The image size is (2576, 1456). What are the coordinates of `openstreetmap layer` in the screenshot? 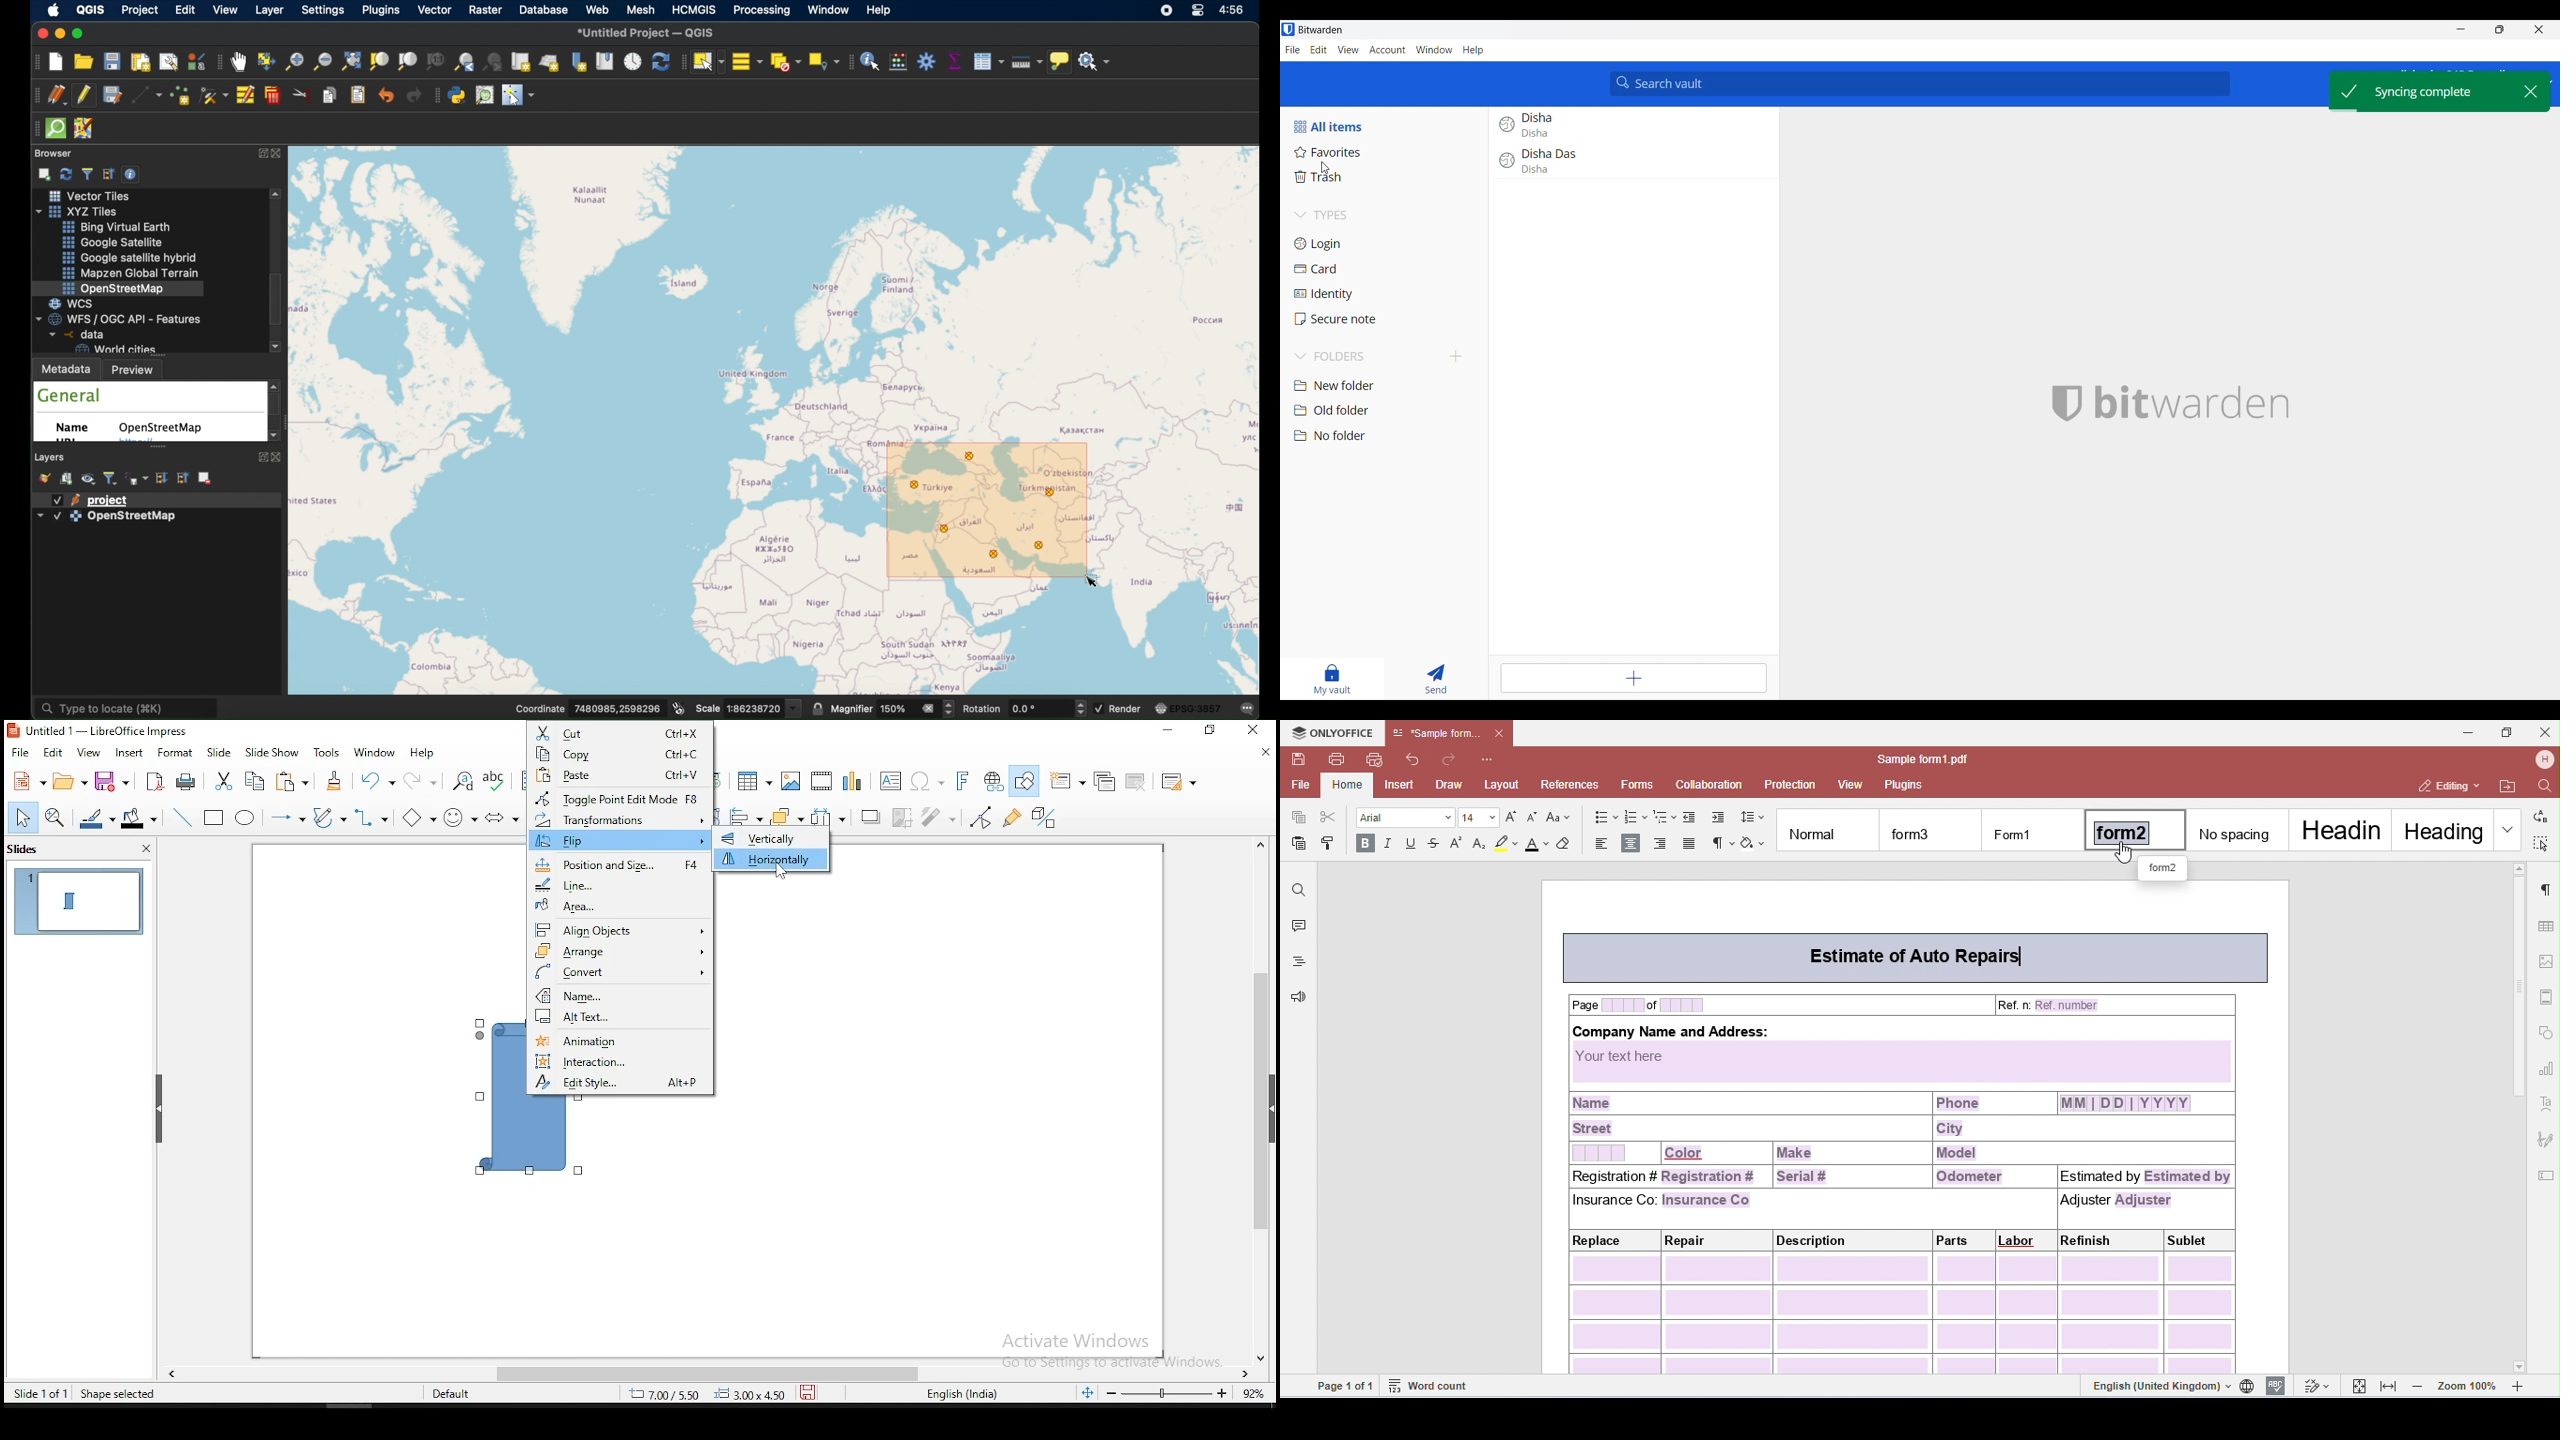 It's located at (133, 519).